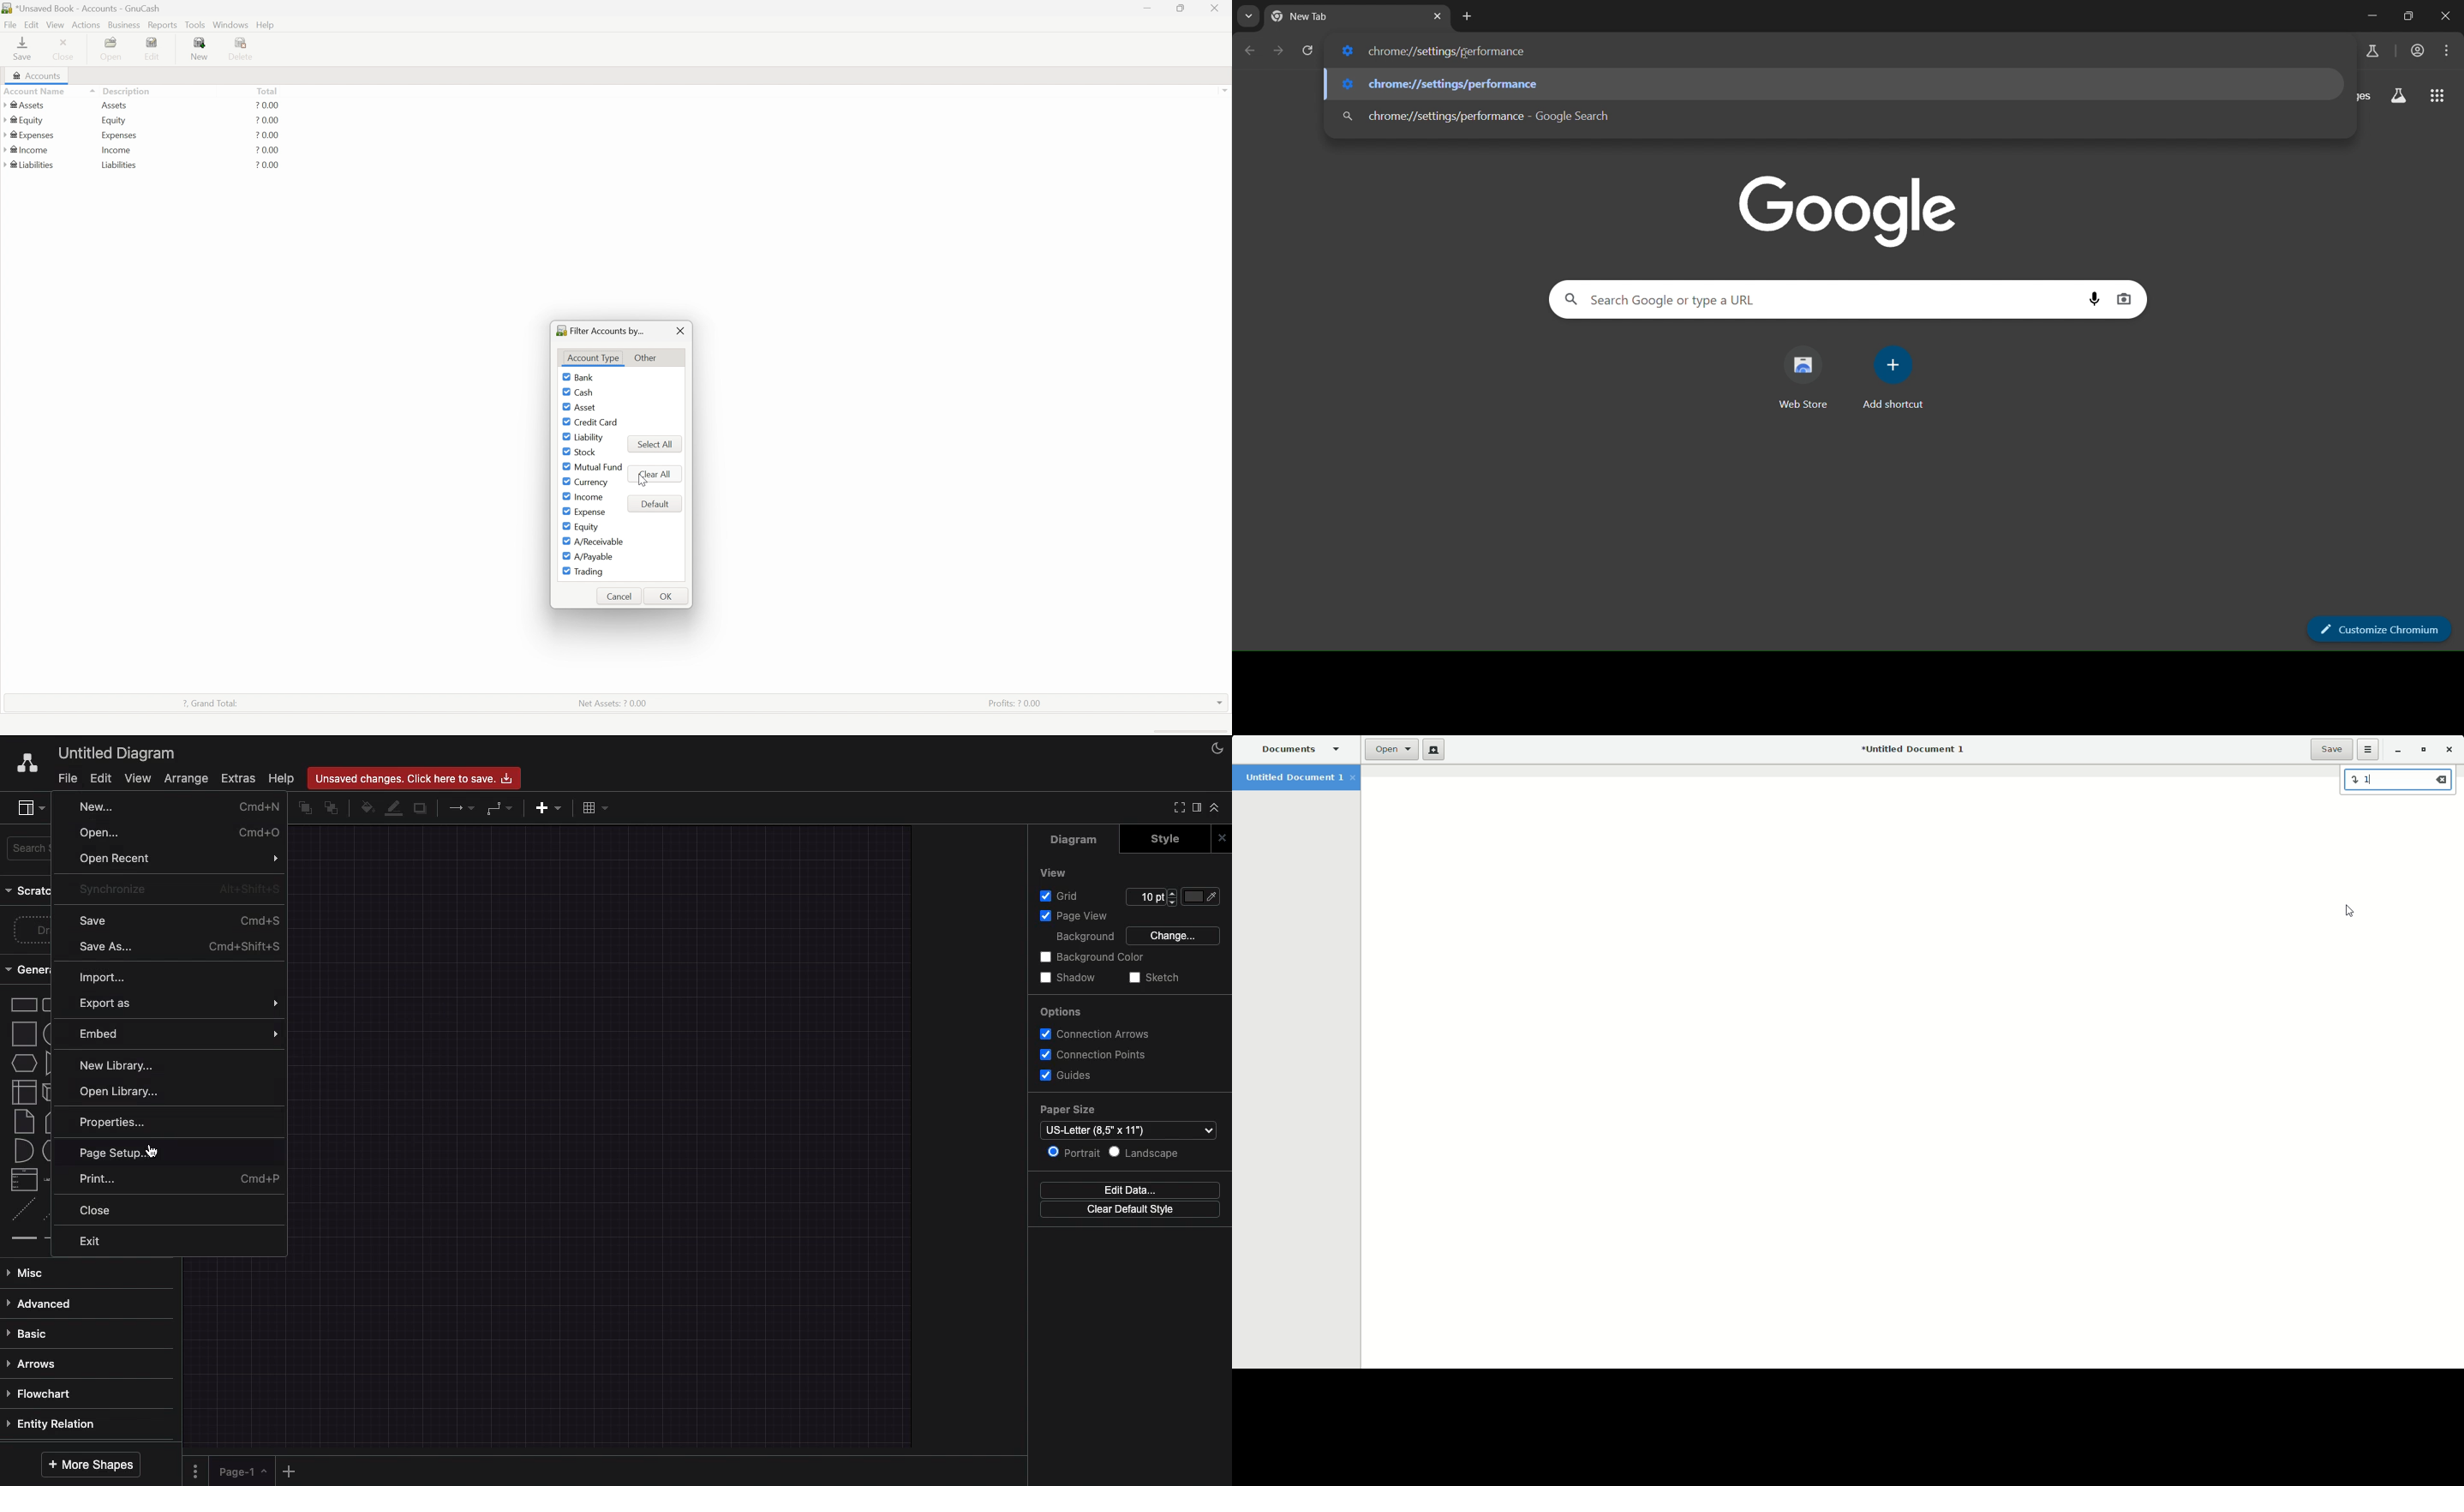 This screenshot has height=1512, width=2464. What do you see at coordinates (422, 807) in the screenshot?
I see `Shadow` at bounding box center [422, 807].